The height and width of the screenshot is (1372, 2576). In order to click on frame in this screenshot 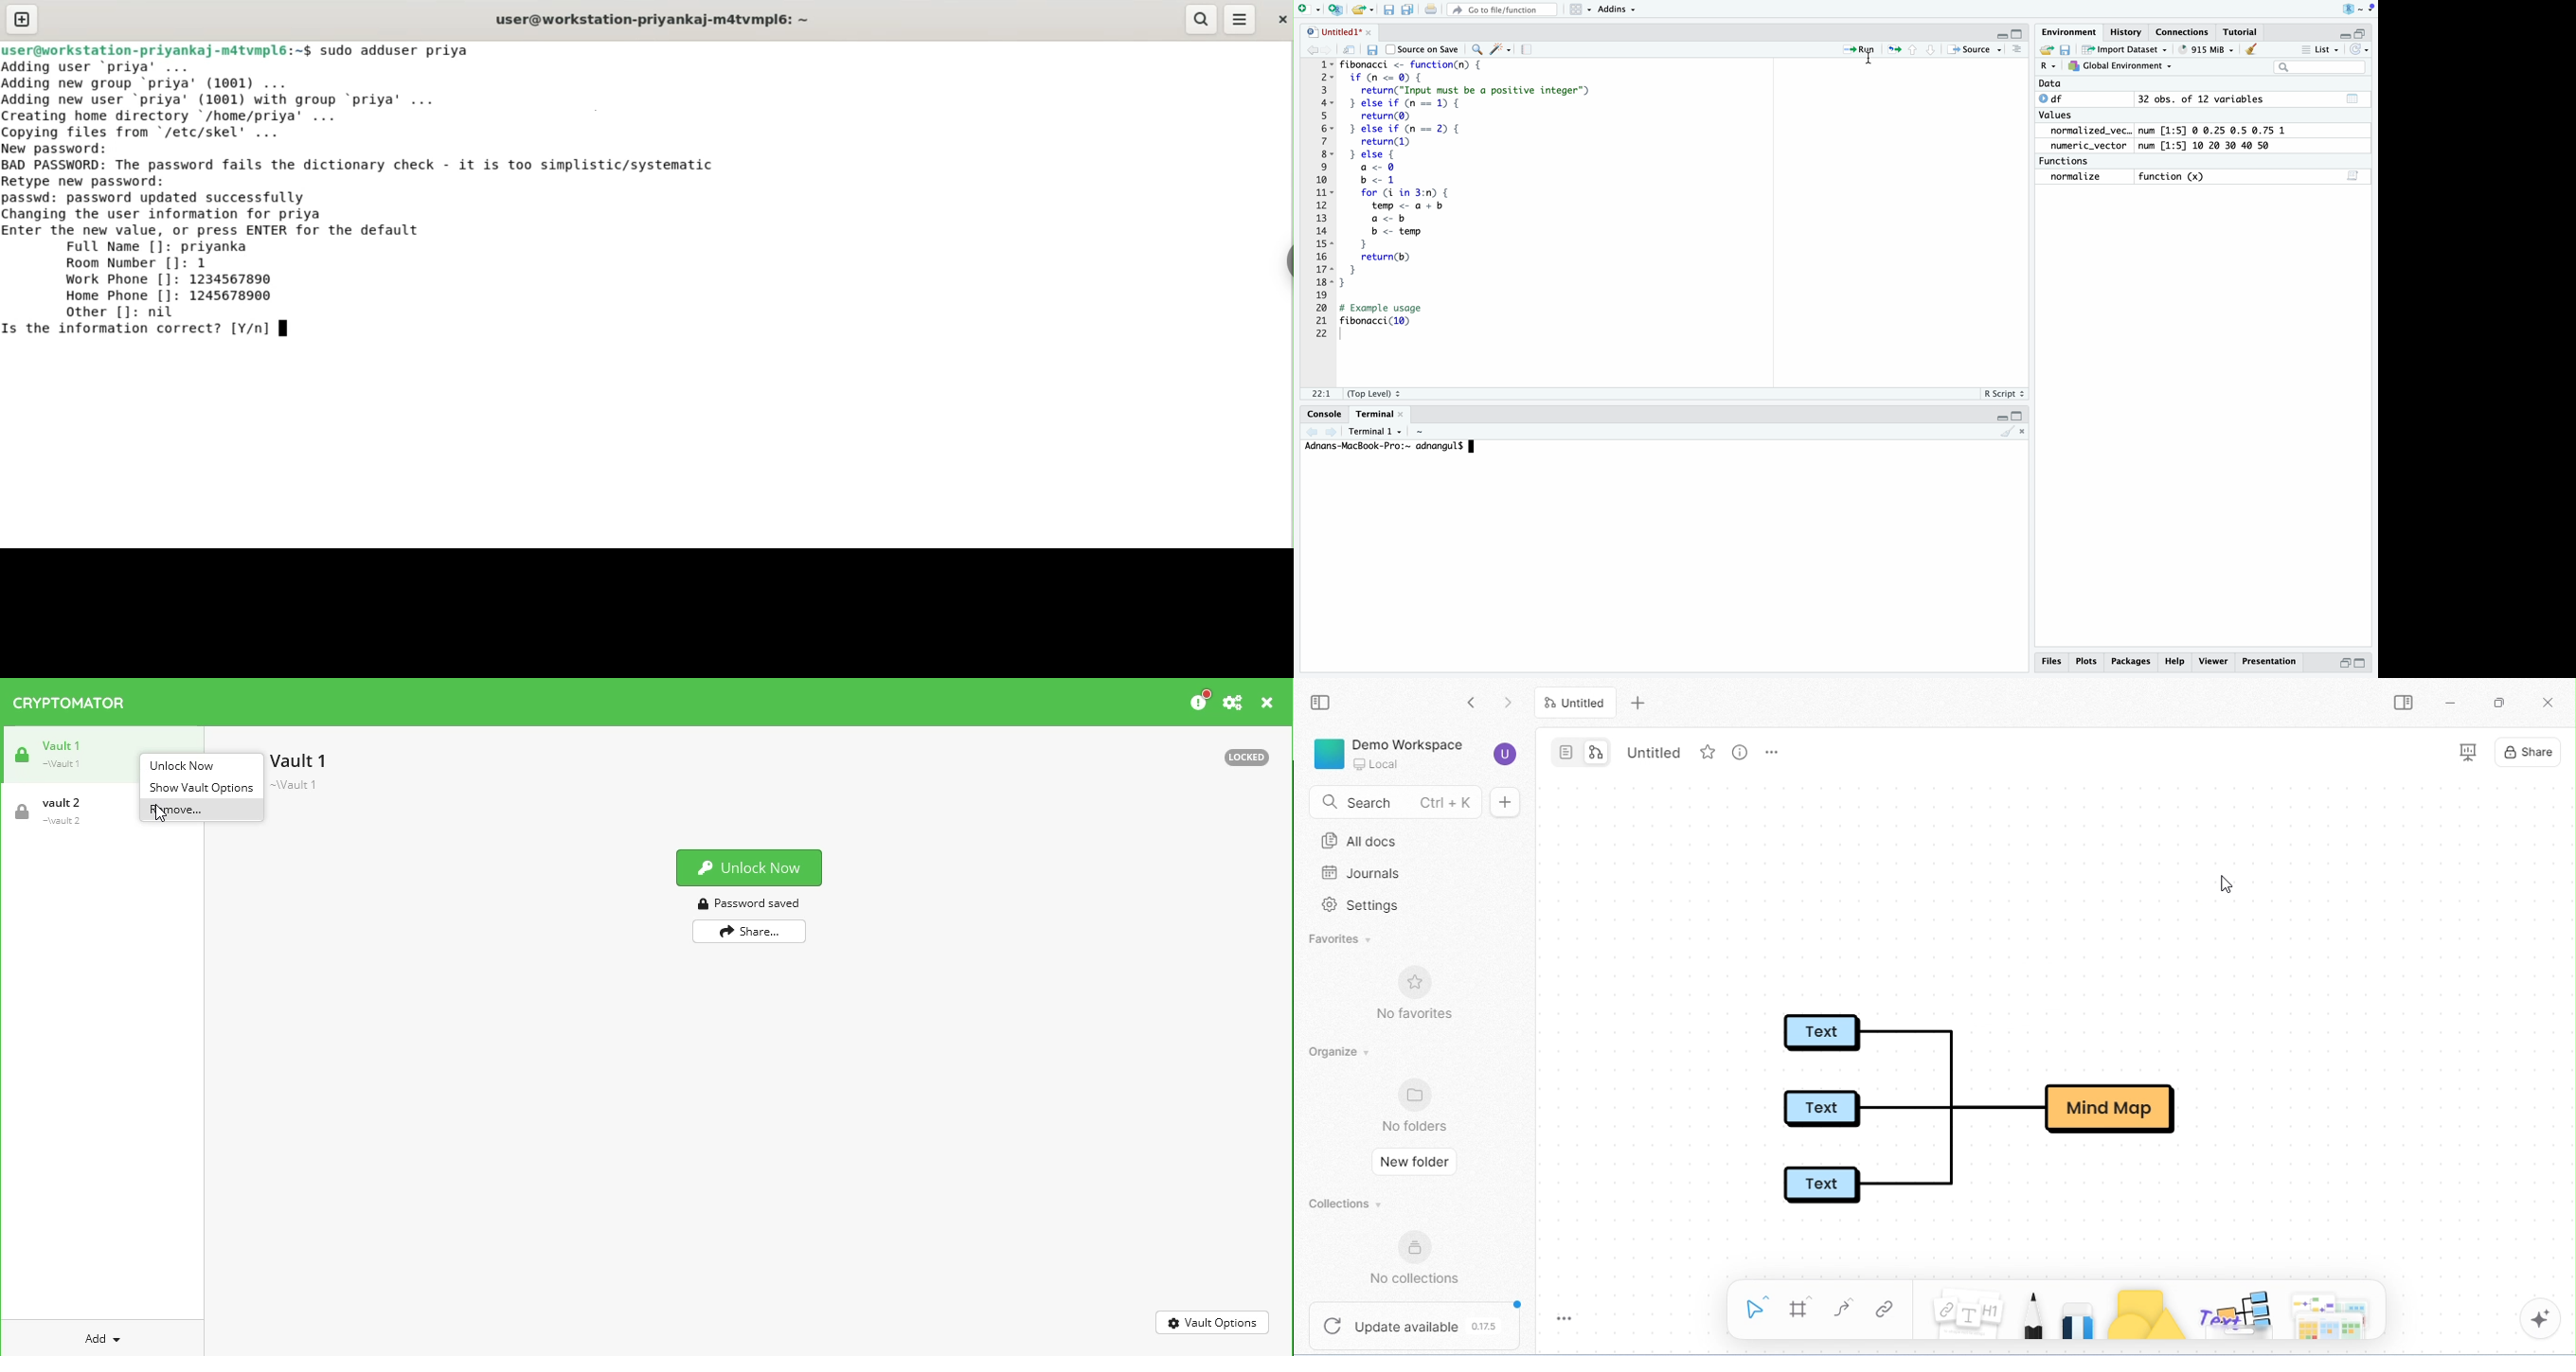, I will do `click(1801, 1309)`.